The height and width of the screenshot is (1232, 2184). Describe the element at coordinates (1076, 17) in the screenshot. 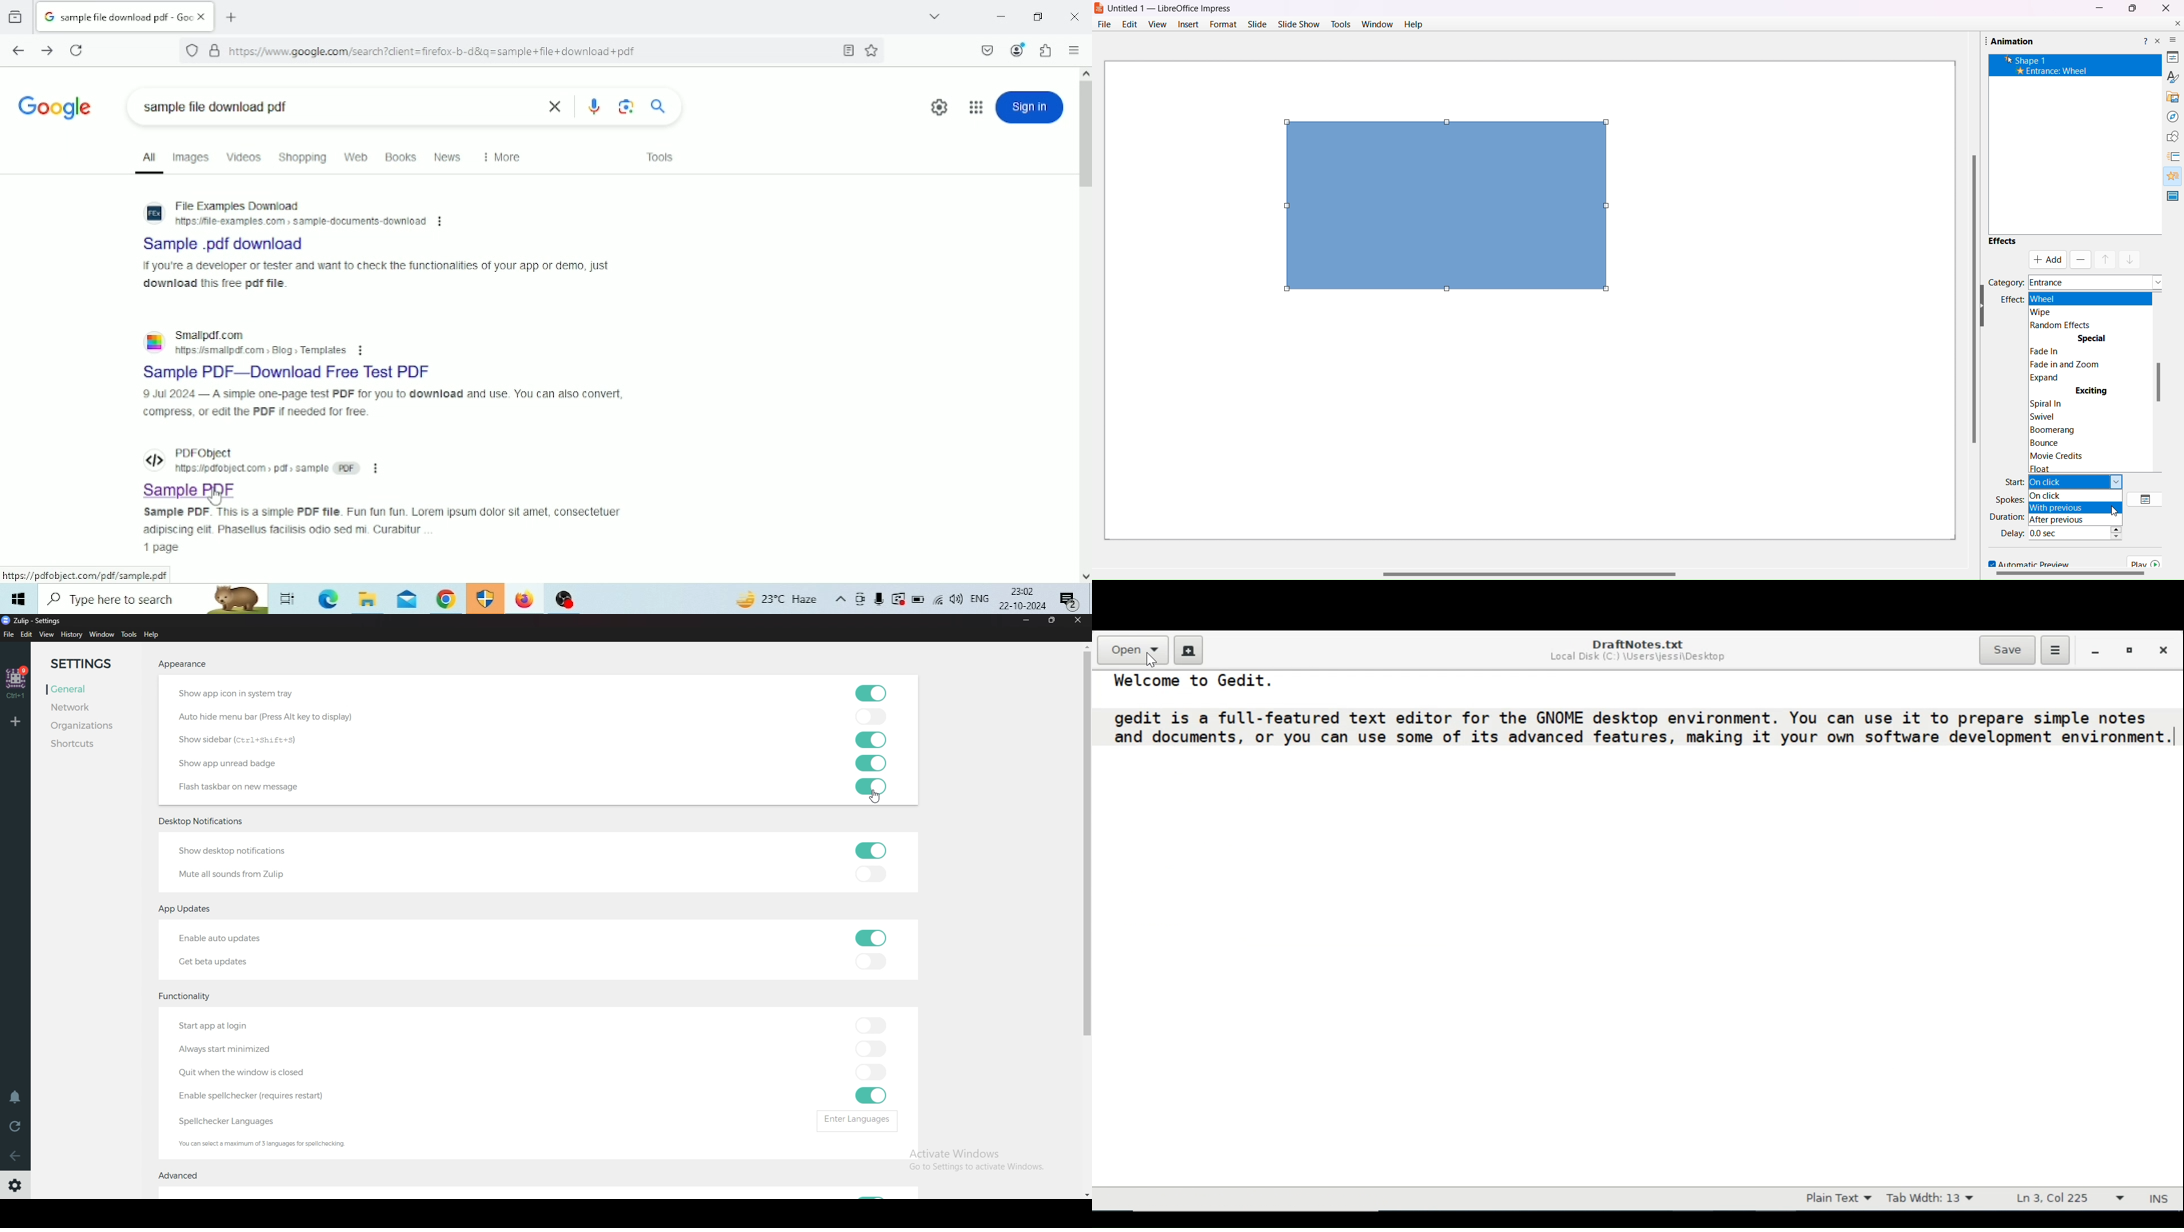

I see `Close` at that location.